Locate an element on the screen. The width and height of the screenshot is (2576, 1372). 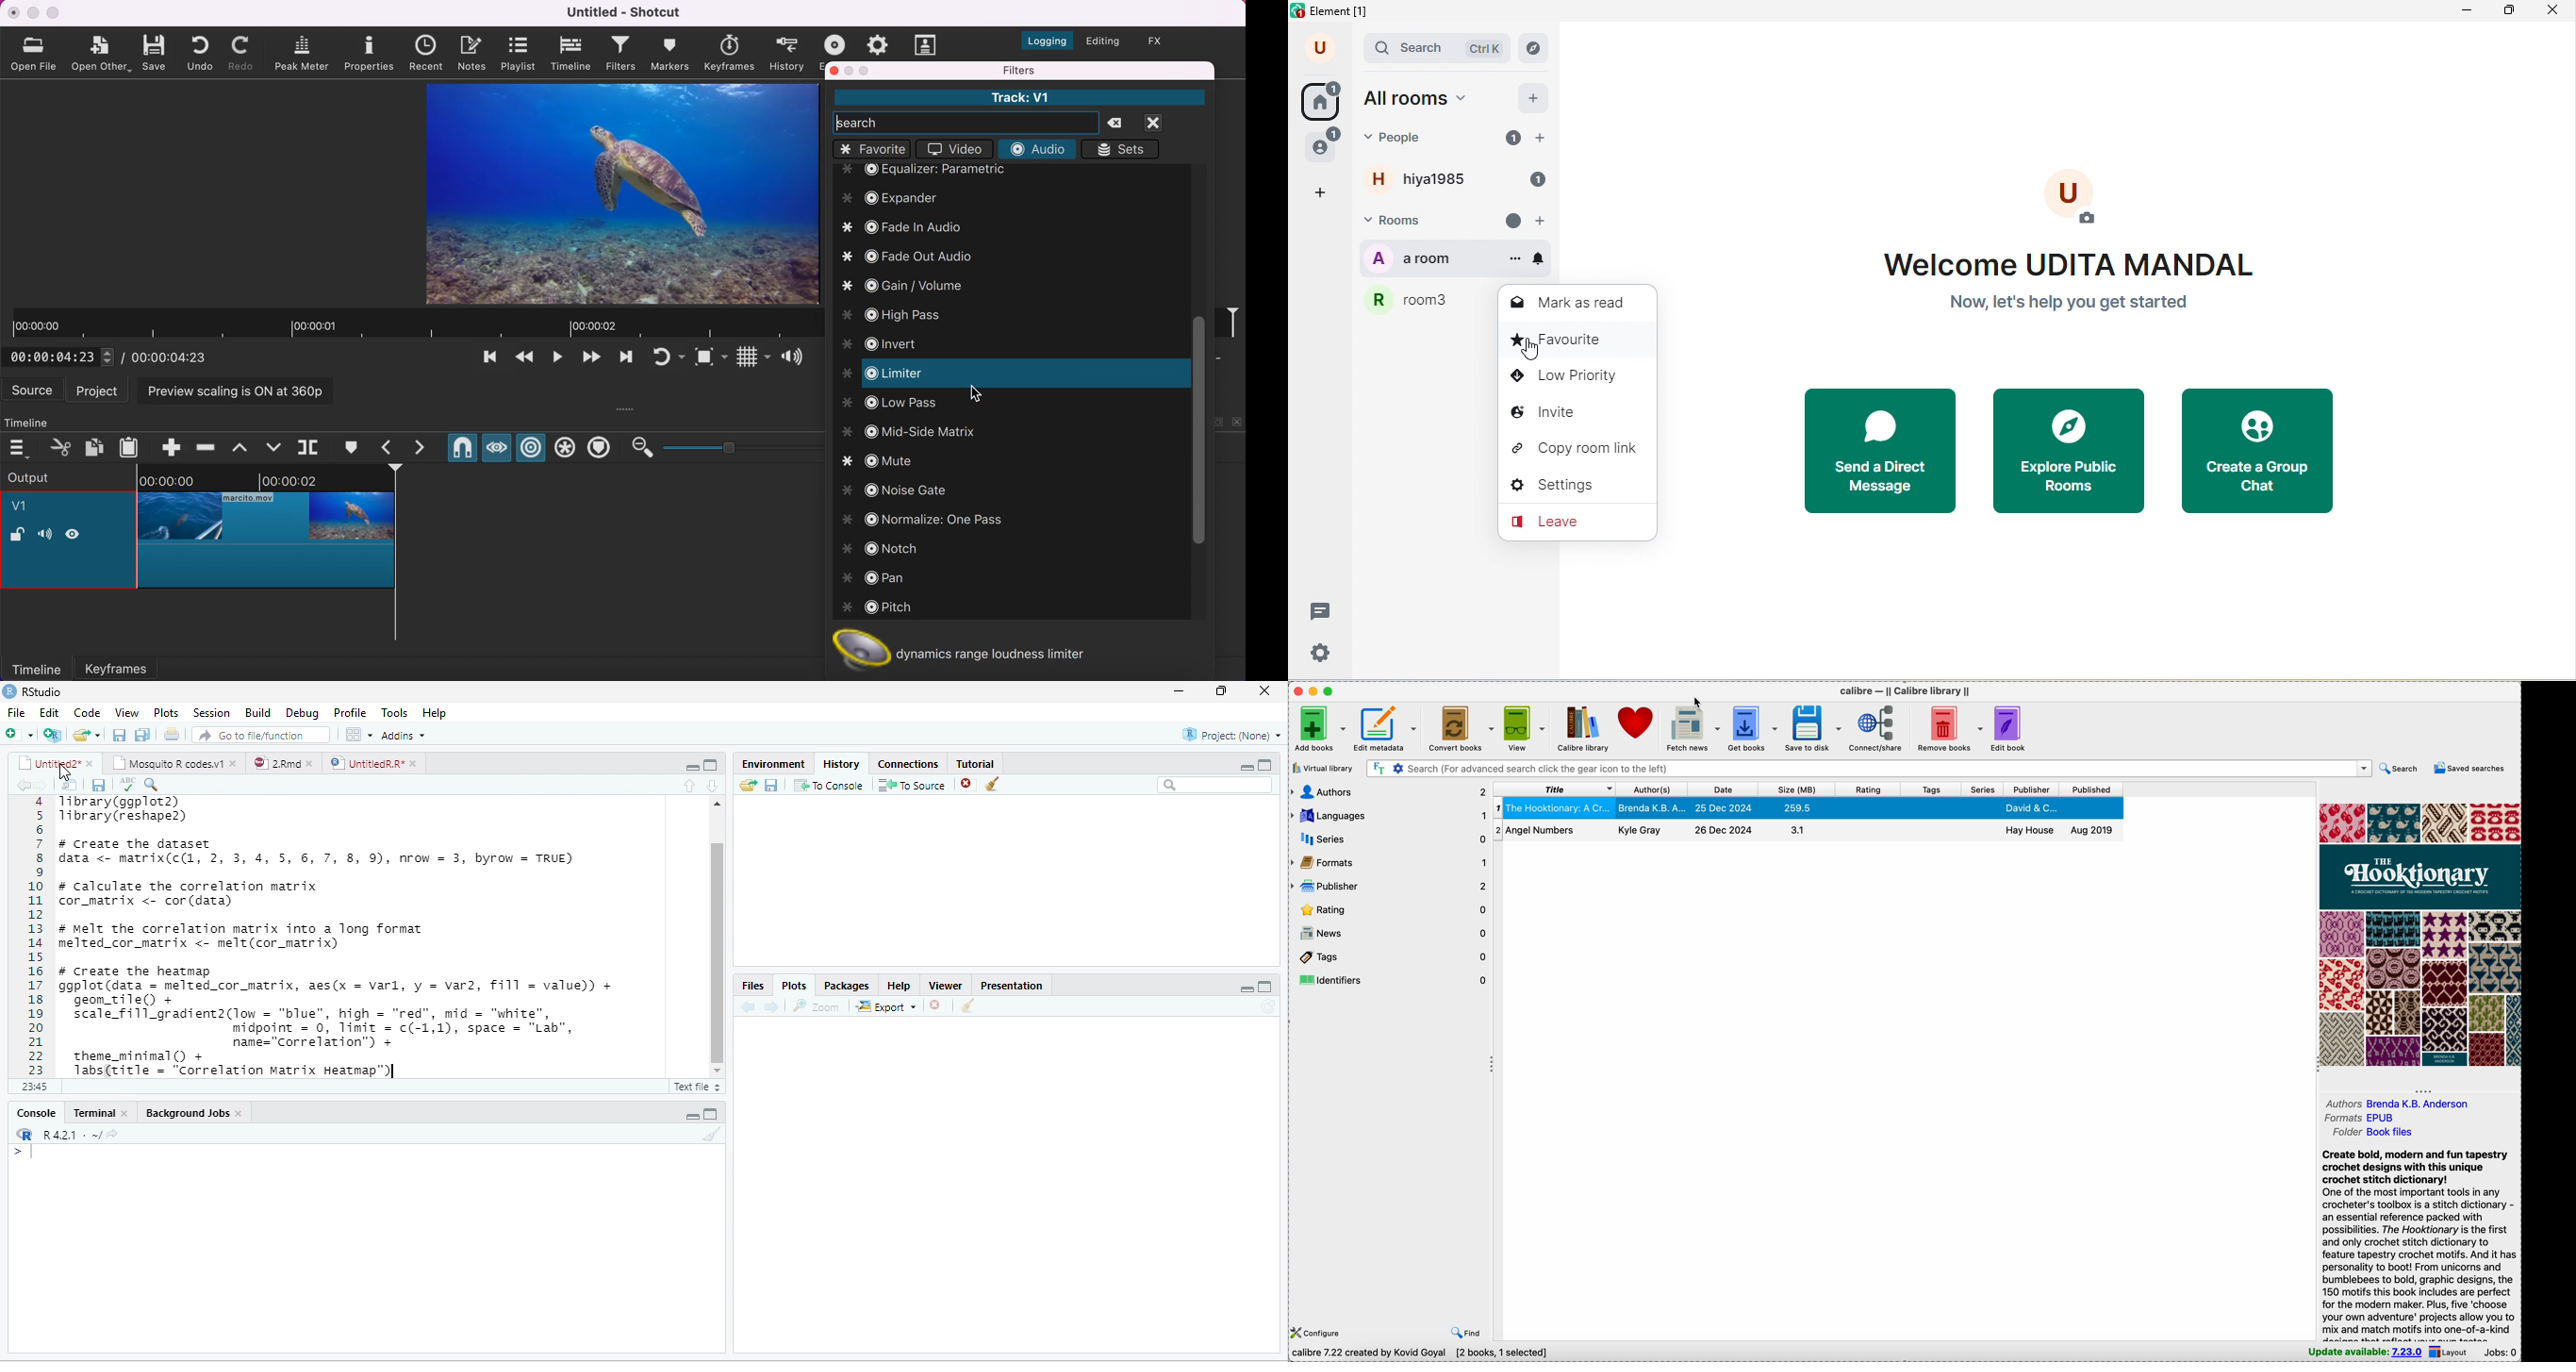
next is located at coordinates (777, 1005).